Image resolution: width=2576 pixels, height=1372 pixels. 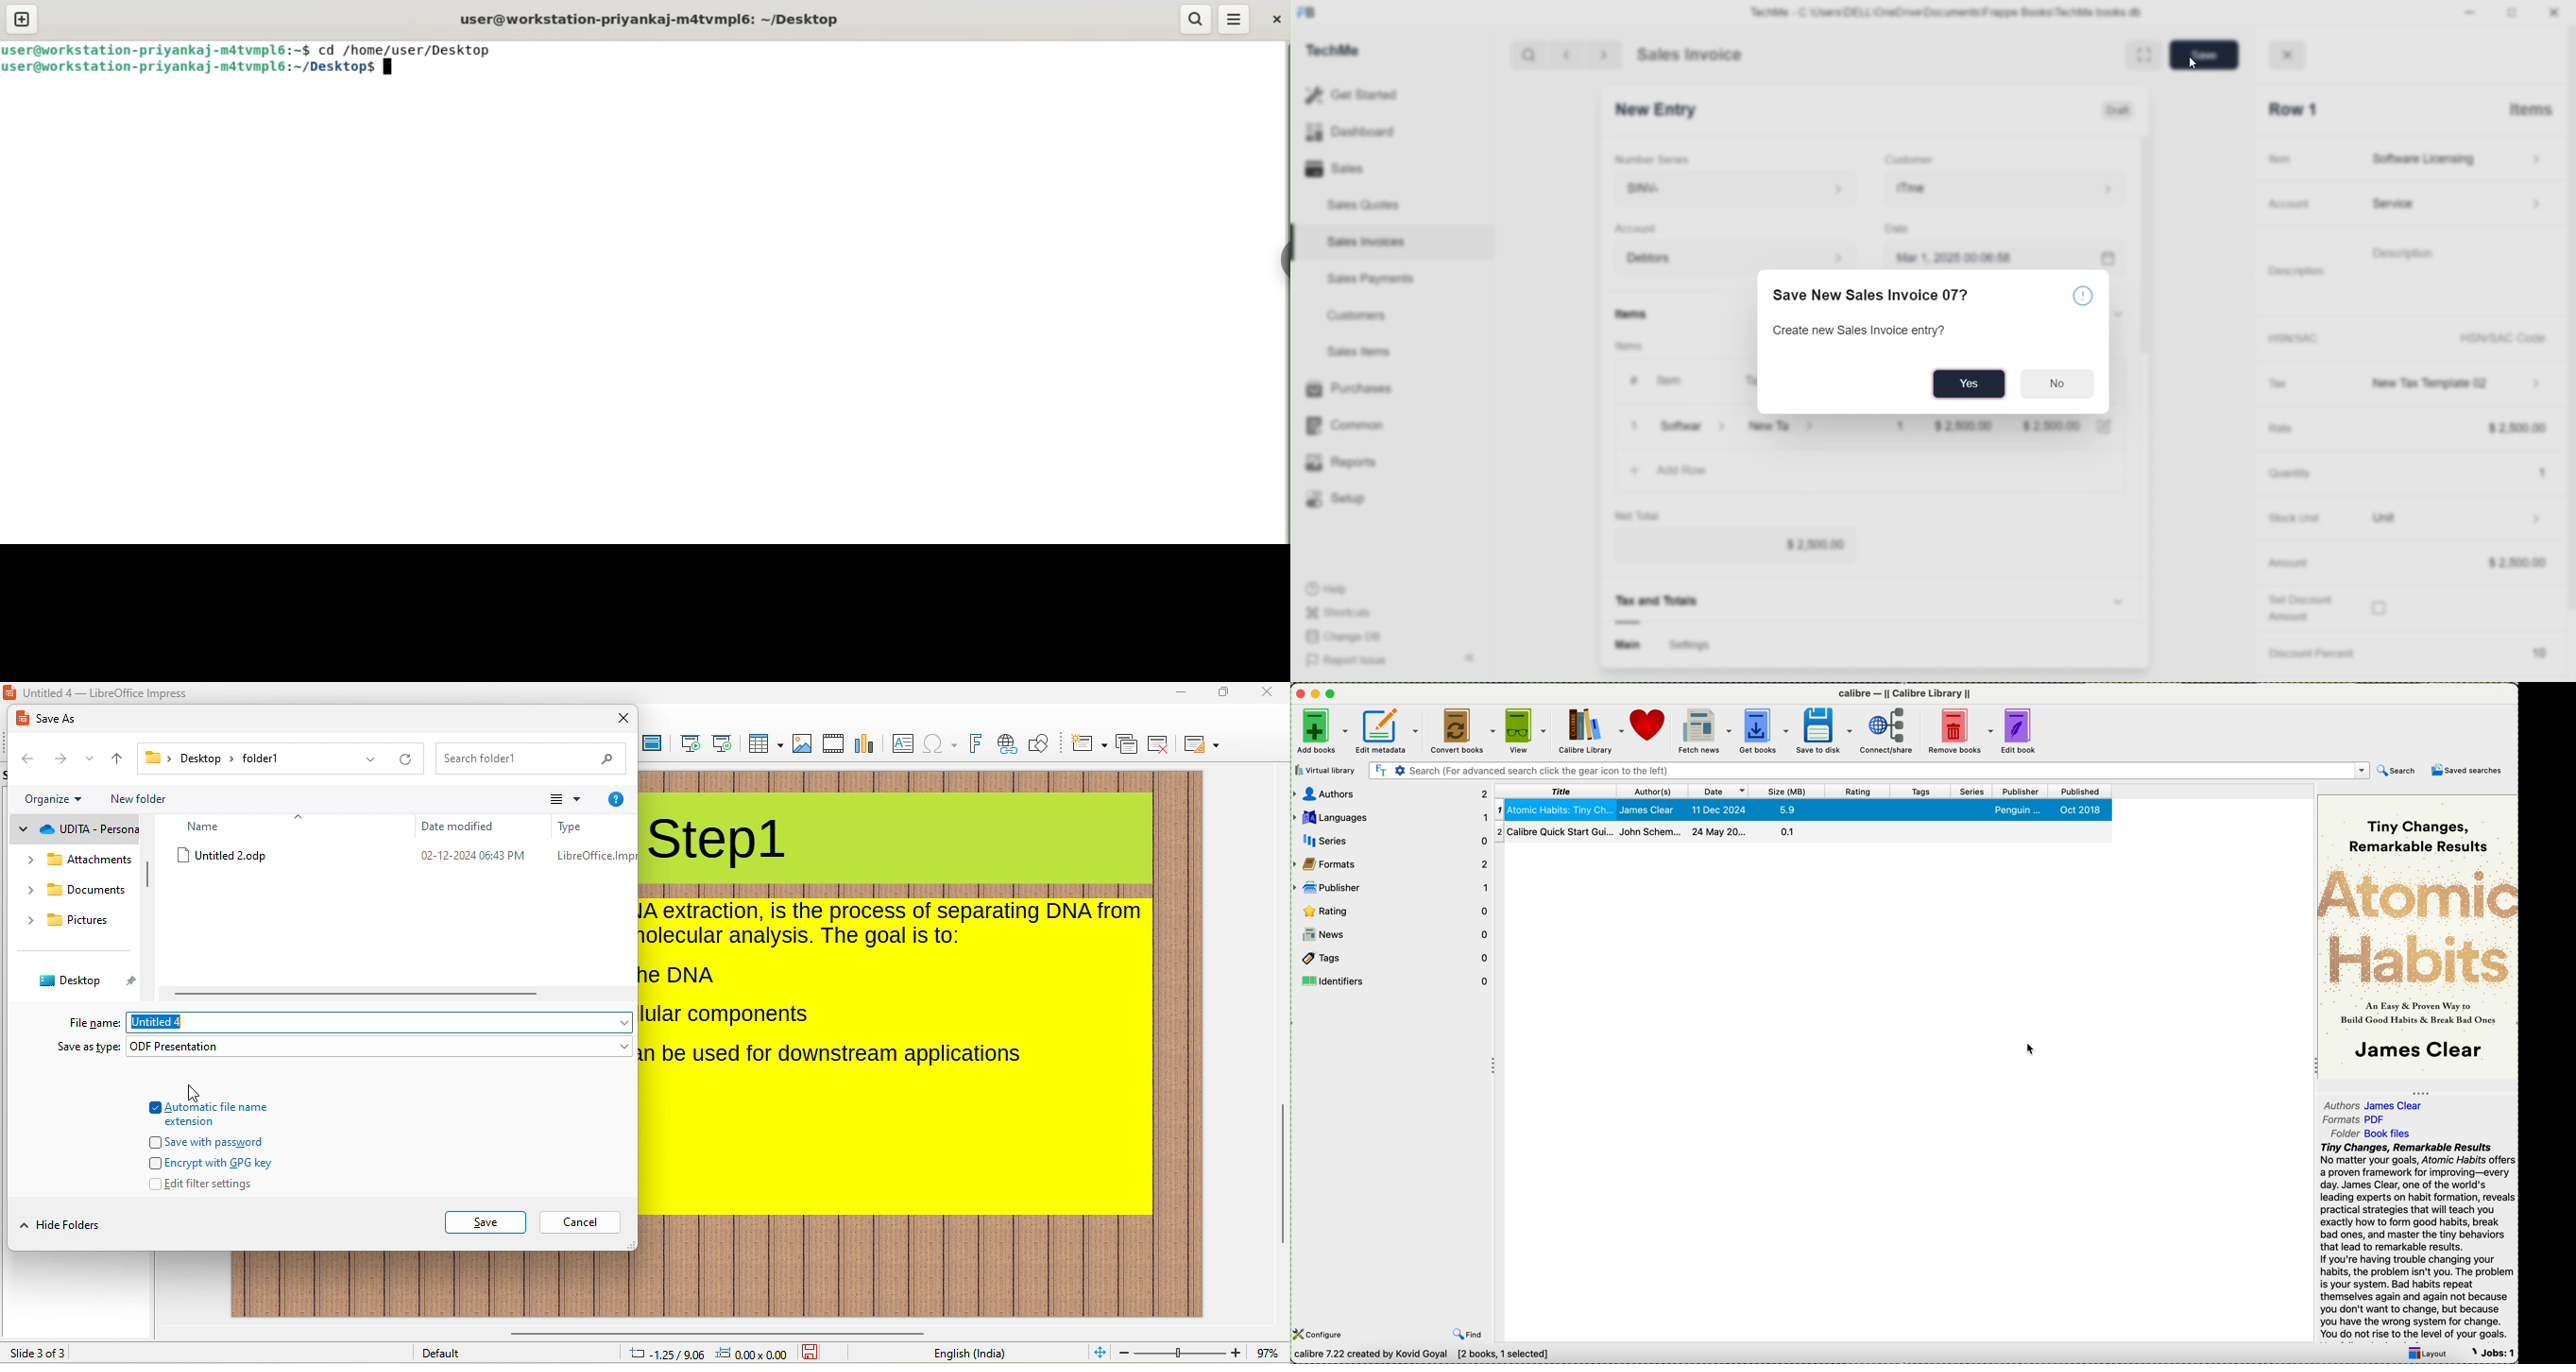 I want to click on search, so click(x=1194, y=20).